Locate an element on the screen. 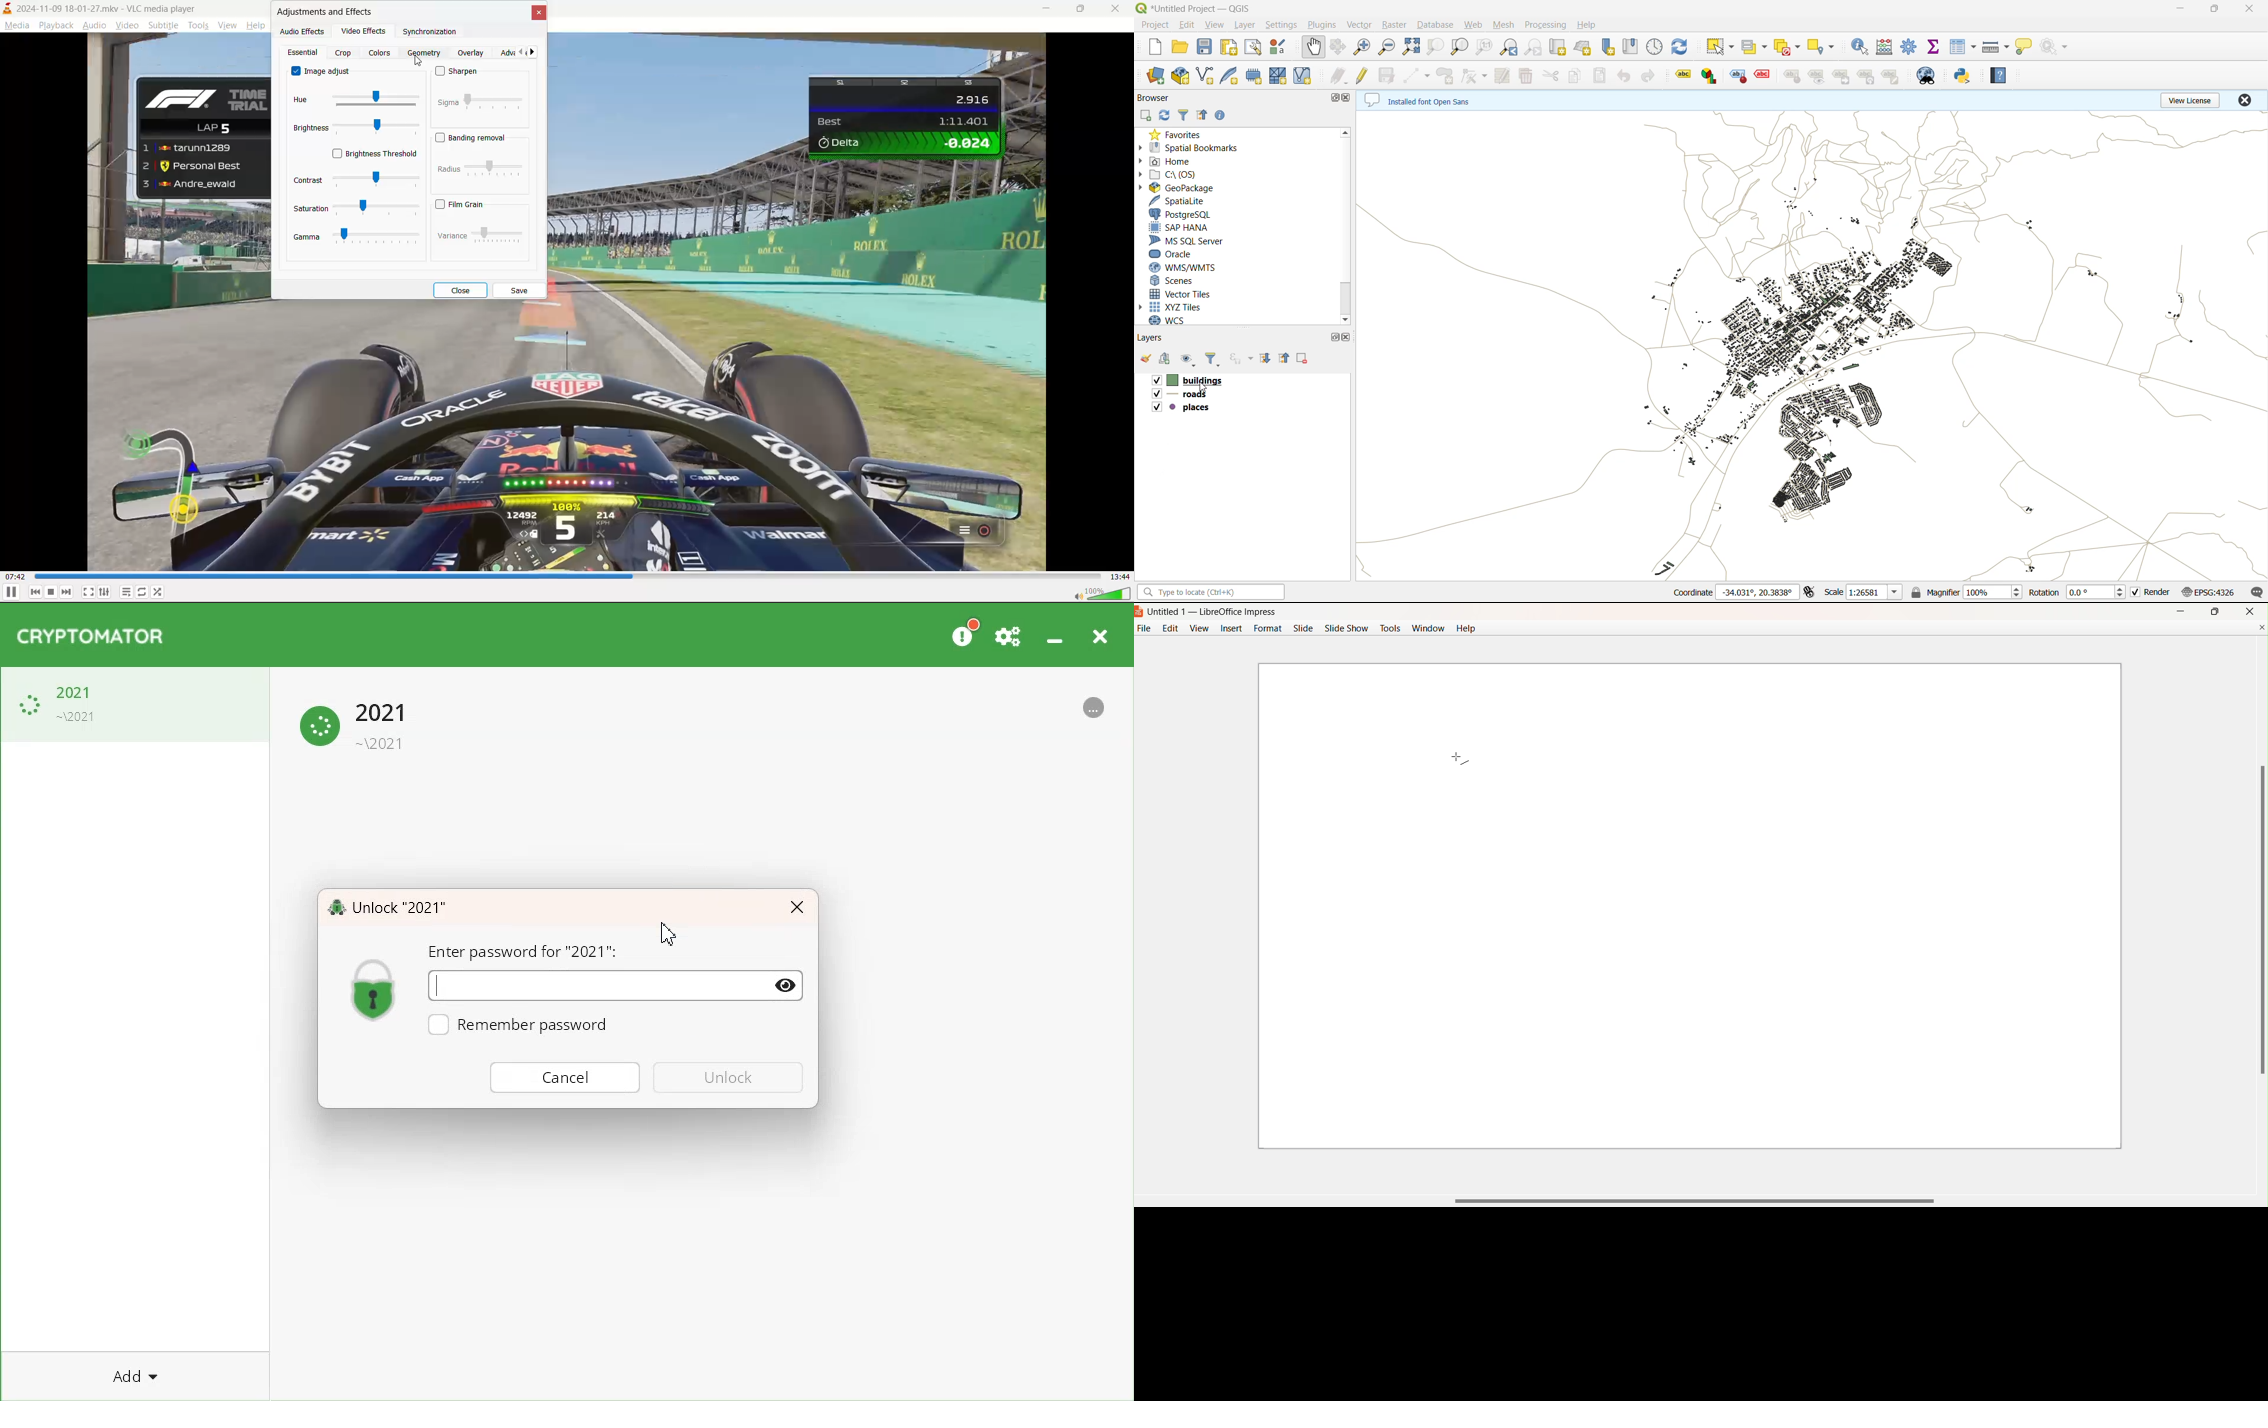  overlay is located at coordinates (471, 52).